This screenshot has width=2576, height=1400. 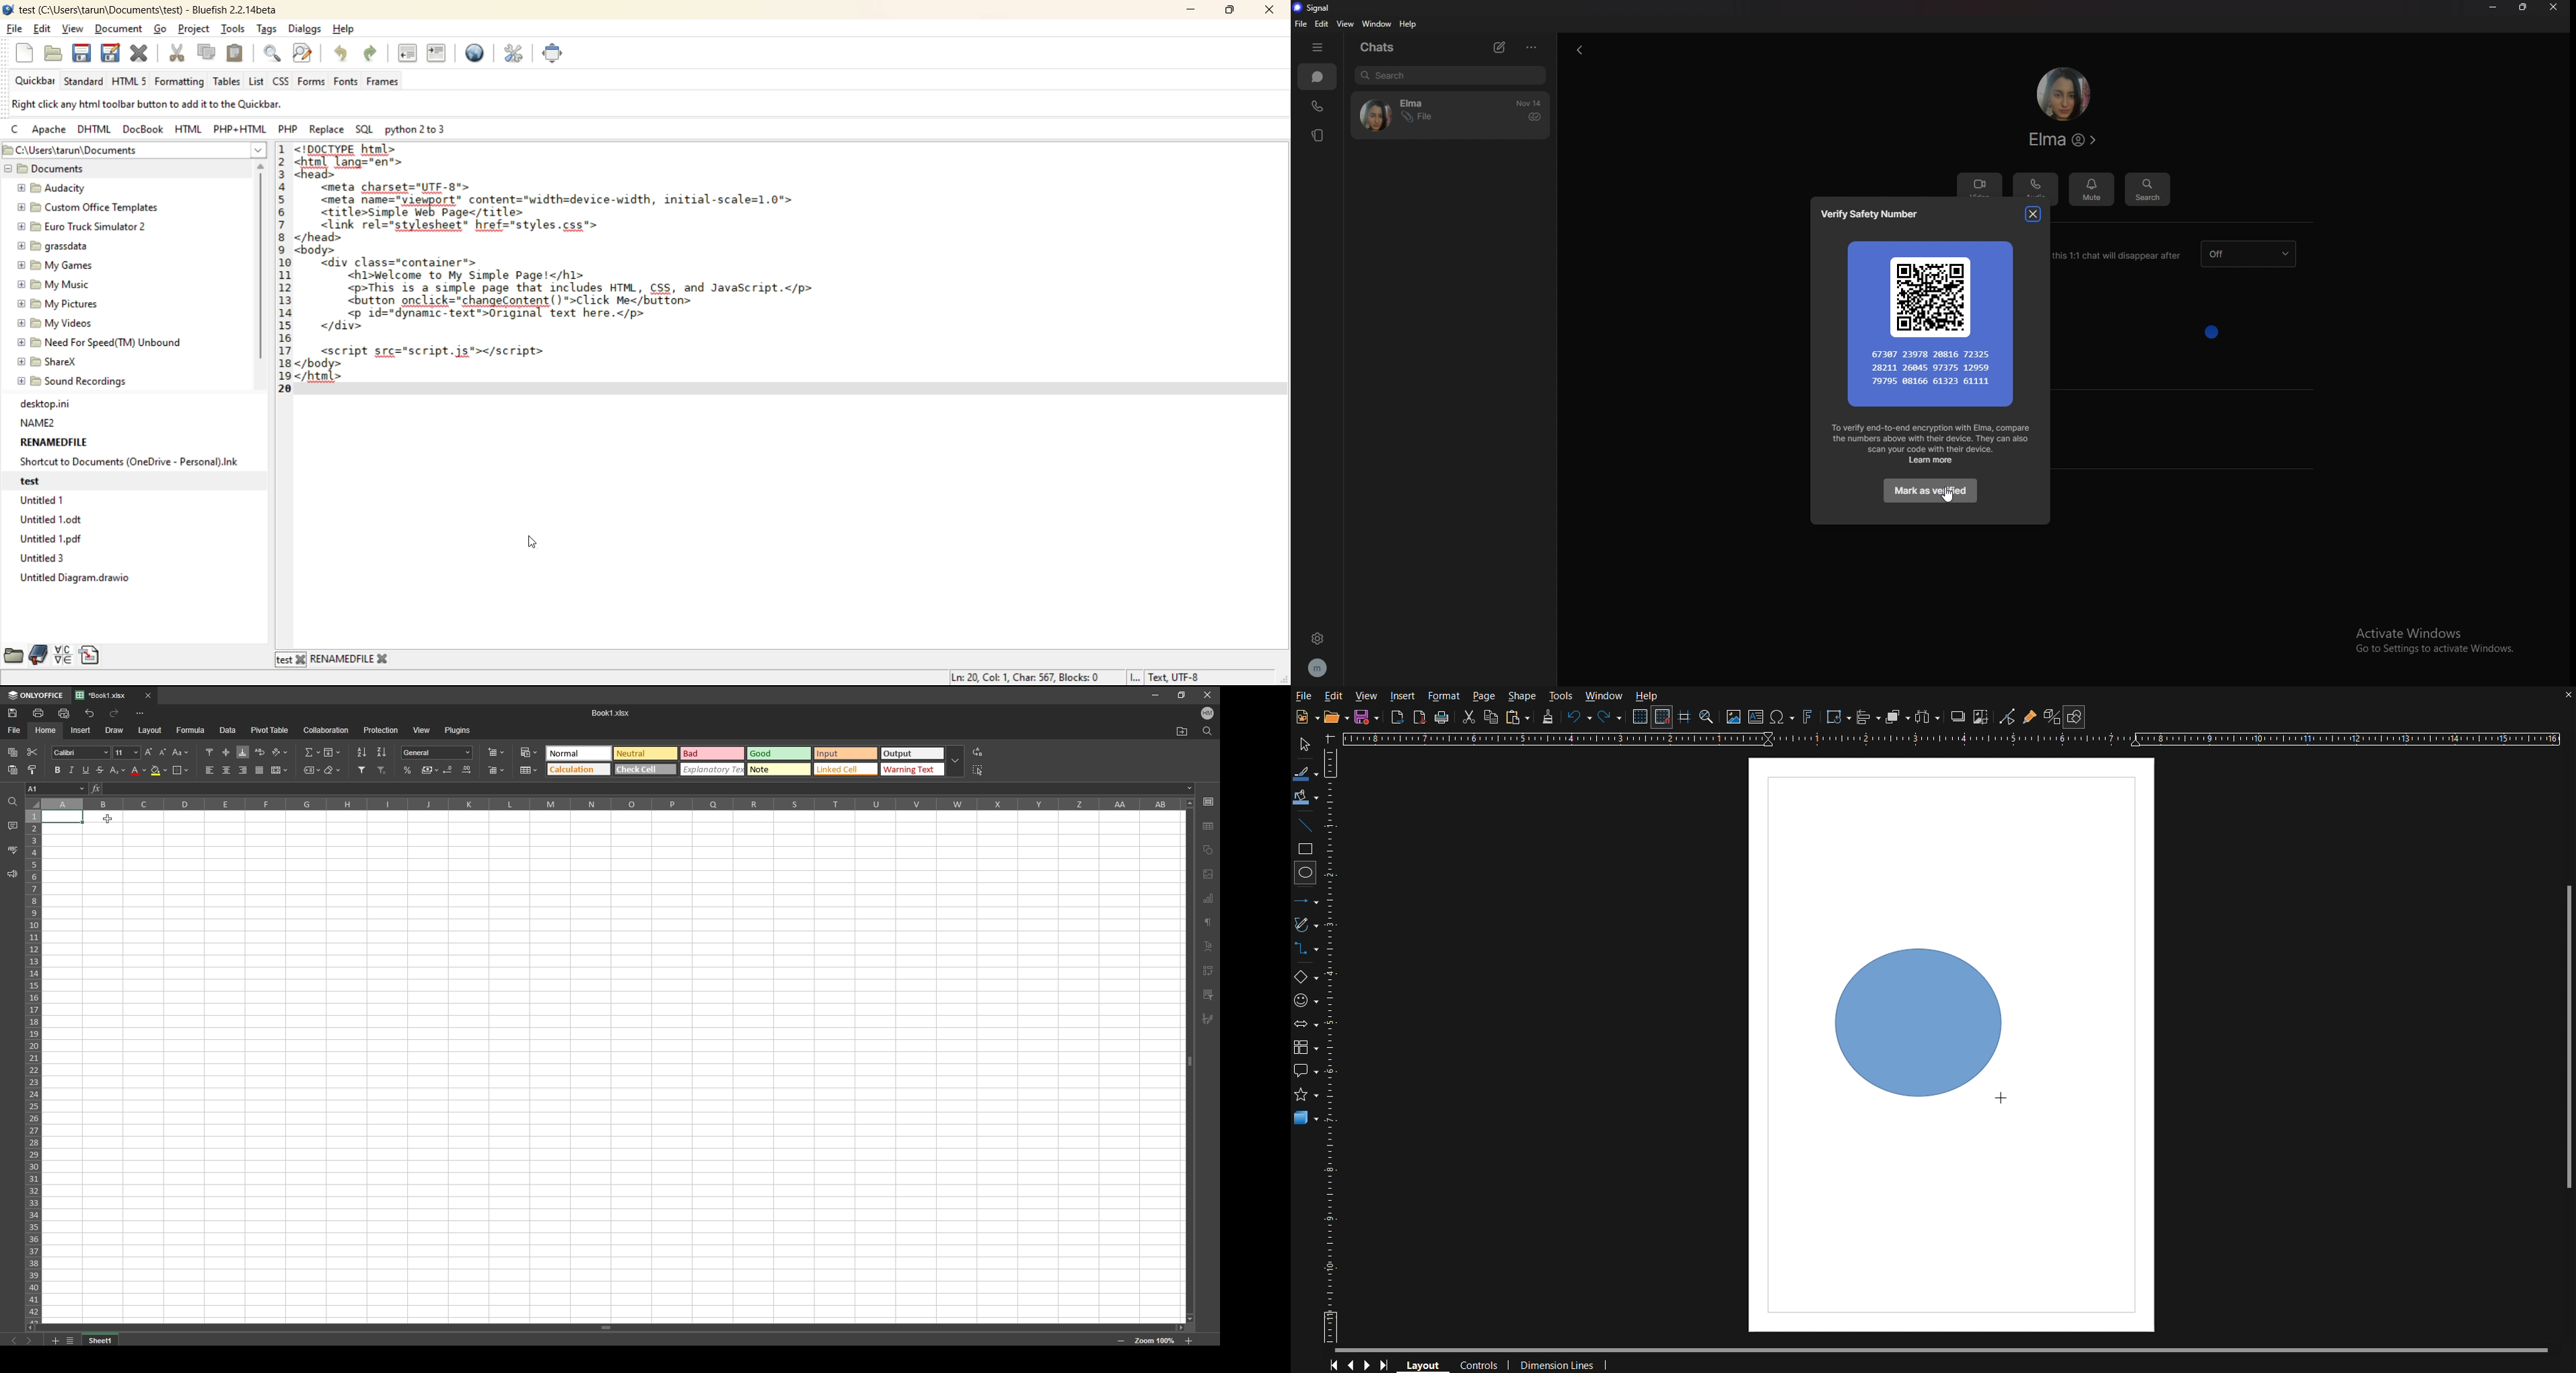 I want to click on Line Color, so click(x=1308, y=772).